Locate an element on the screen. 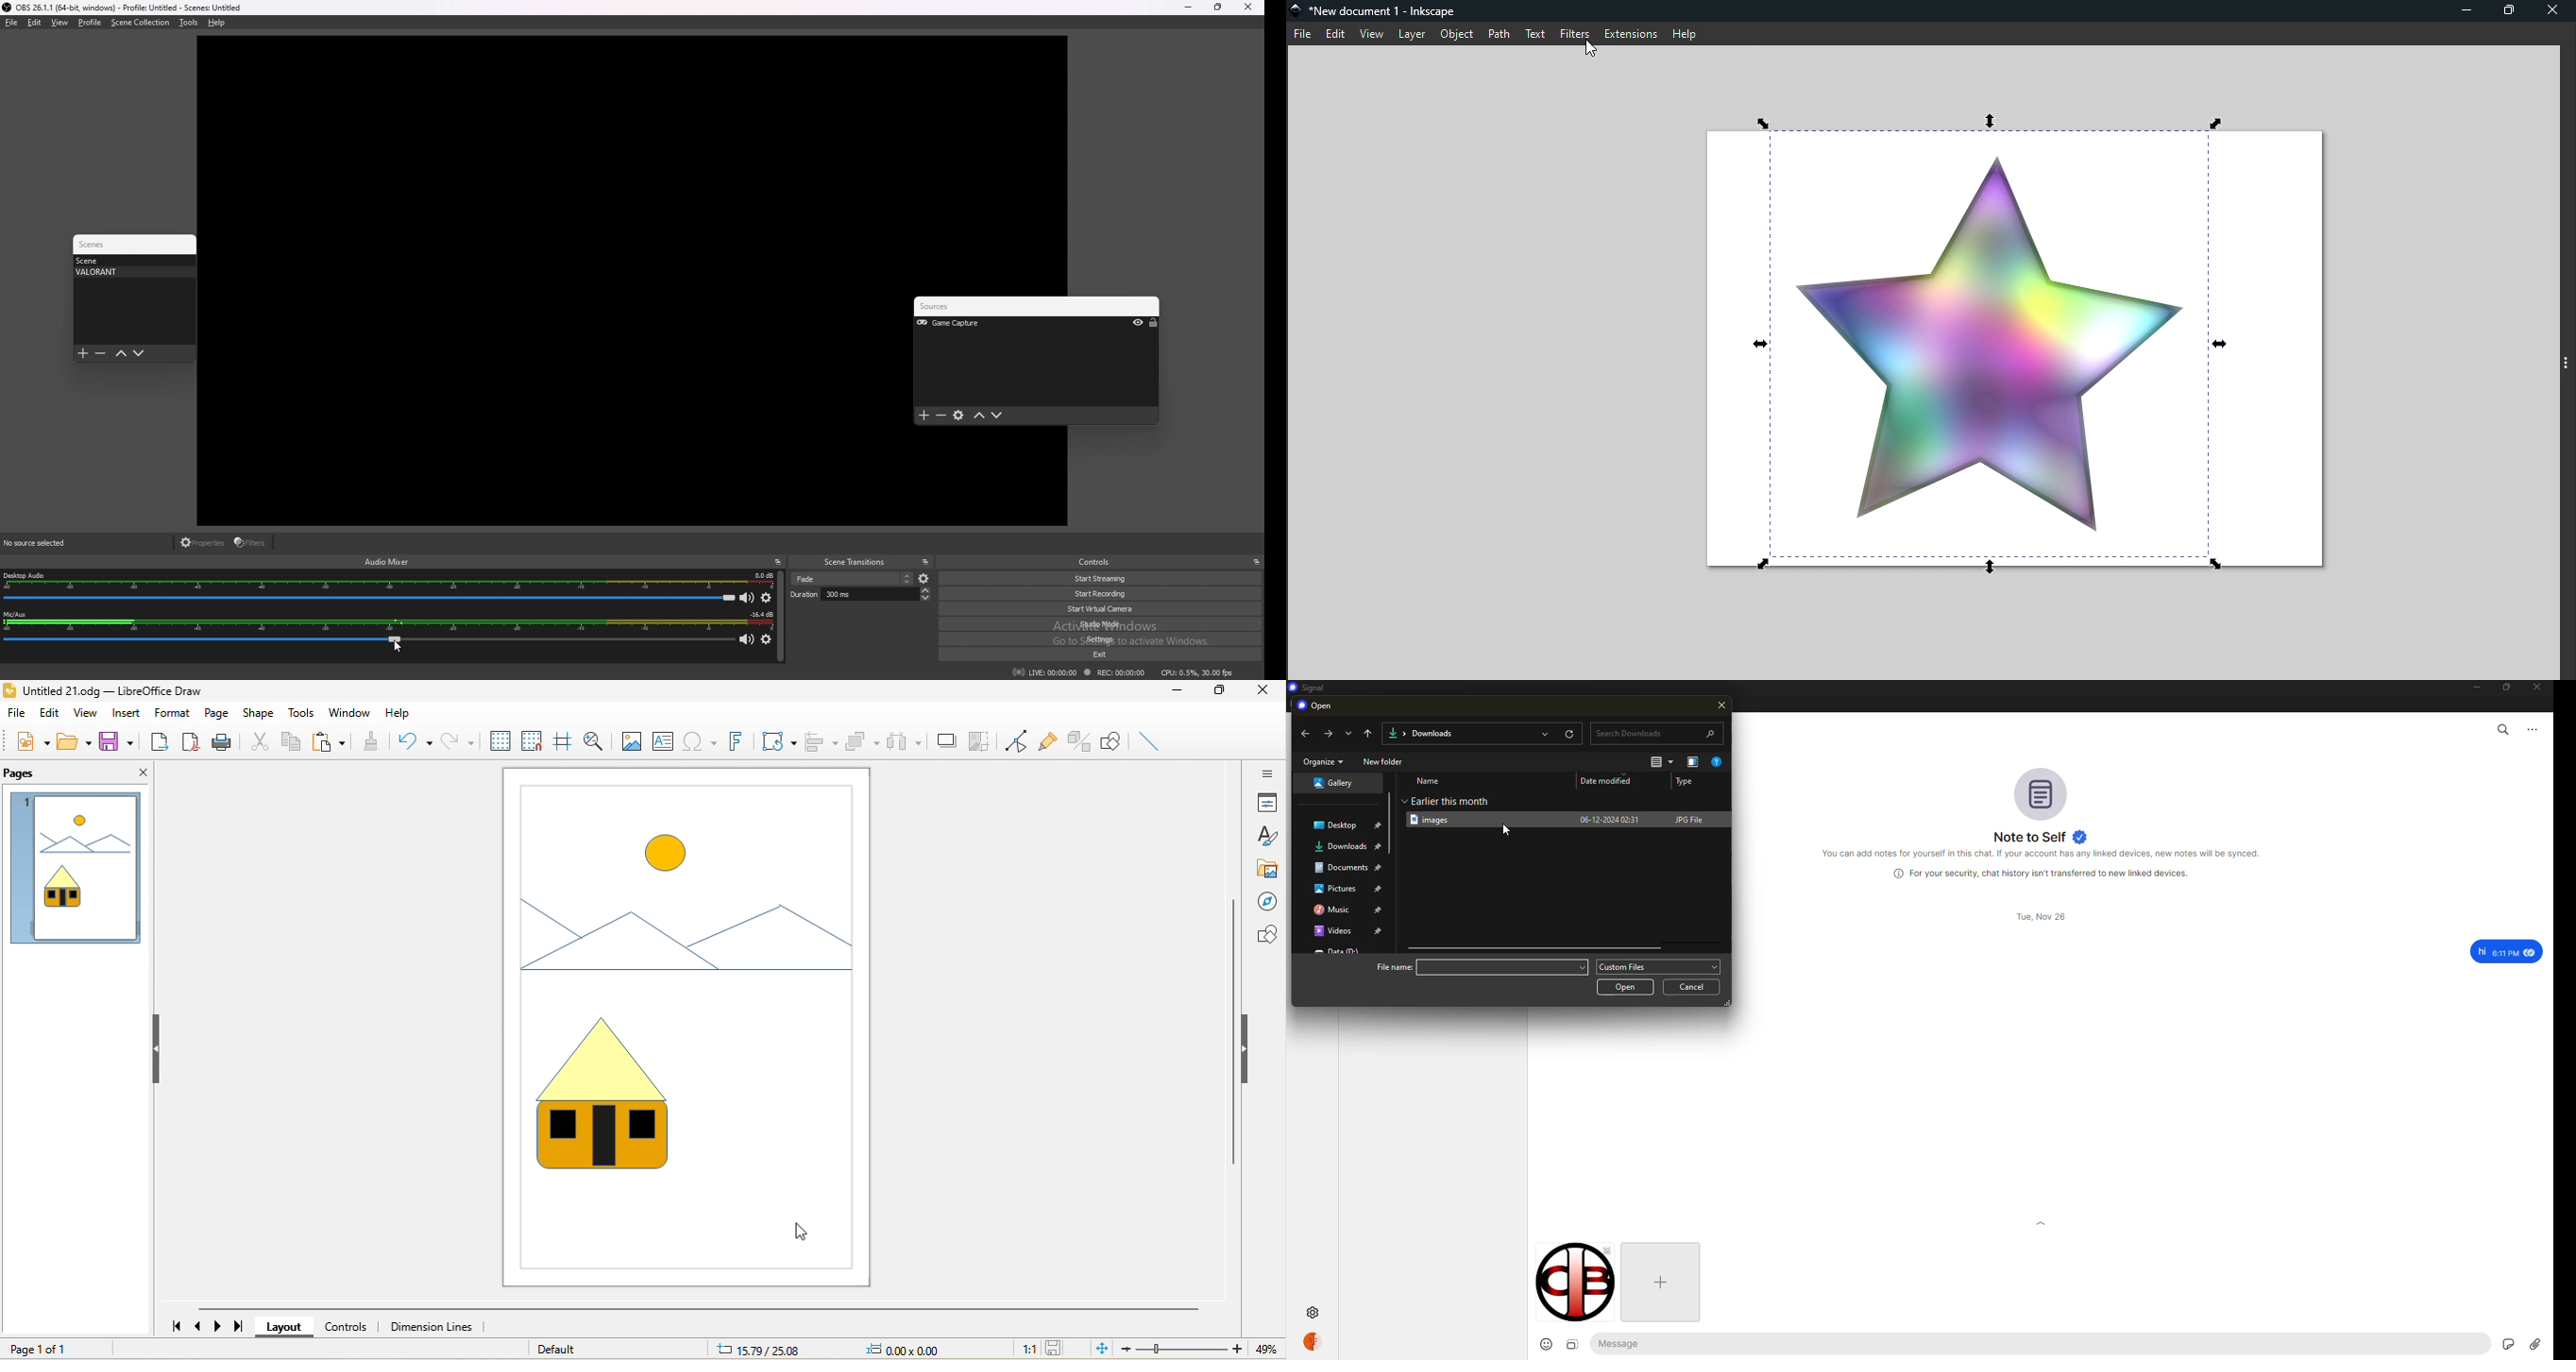 The image size is (2576, 1372). VALORANT is located at coordinates (130, 272).